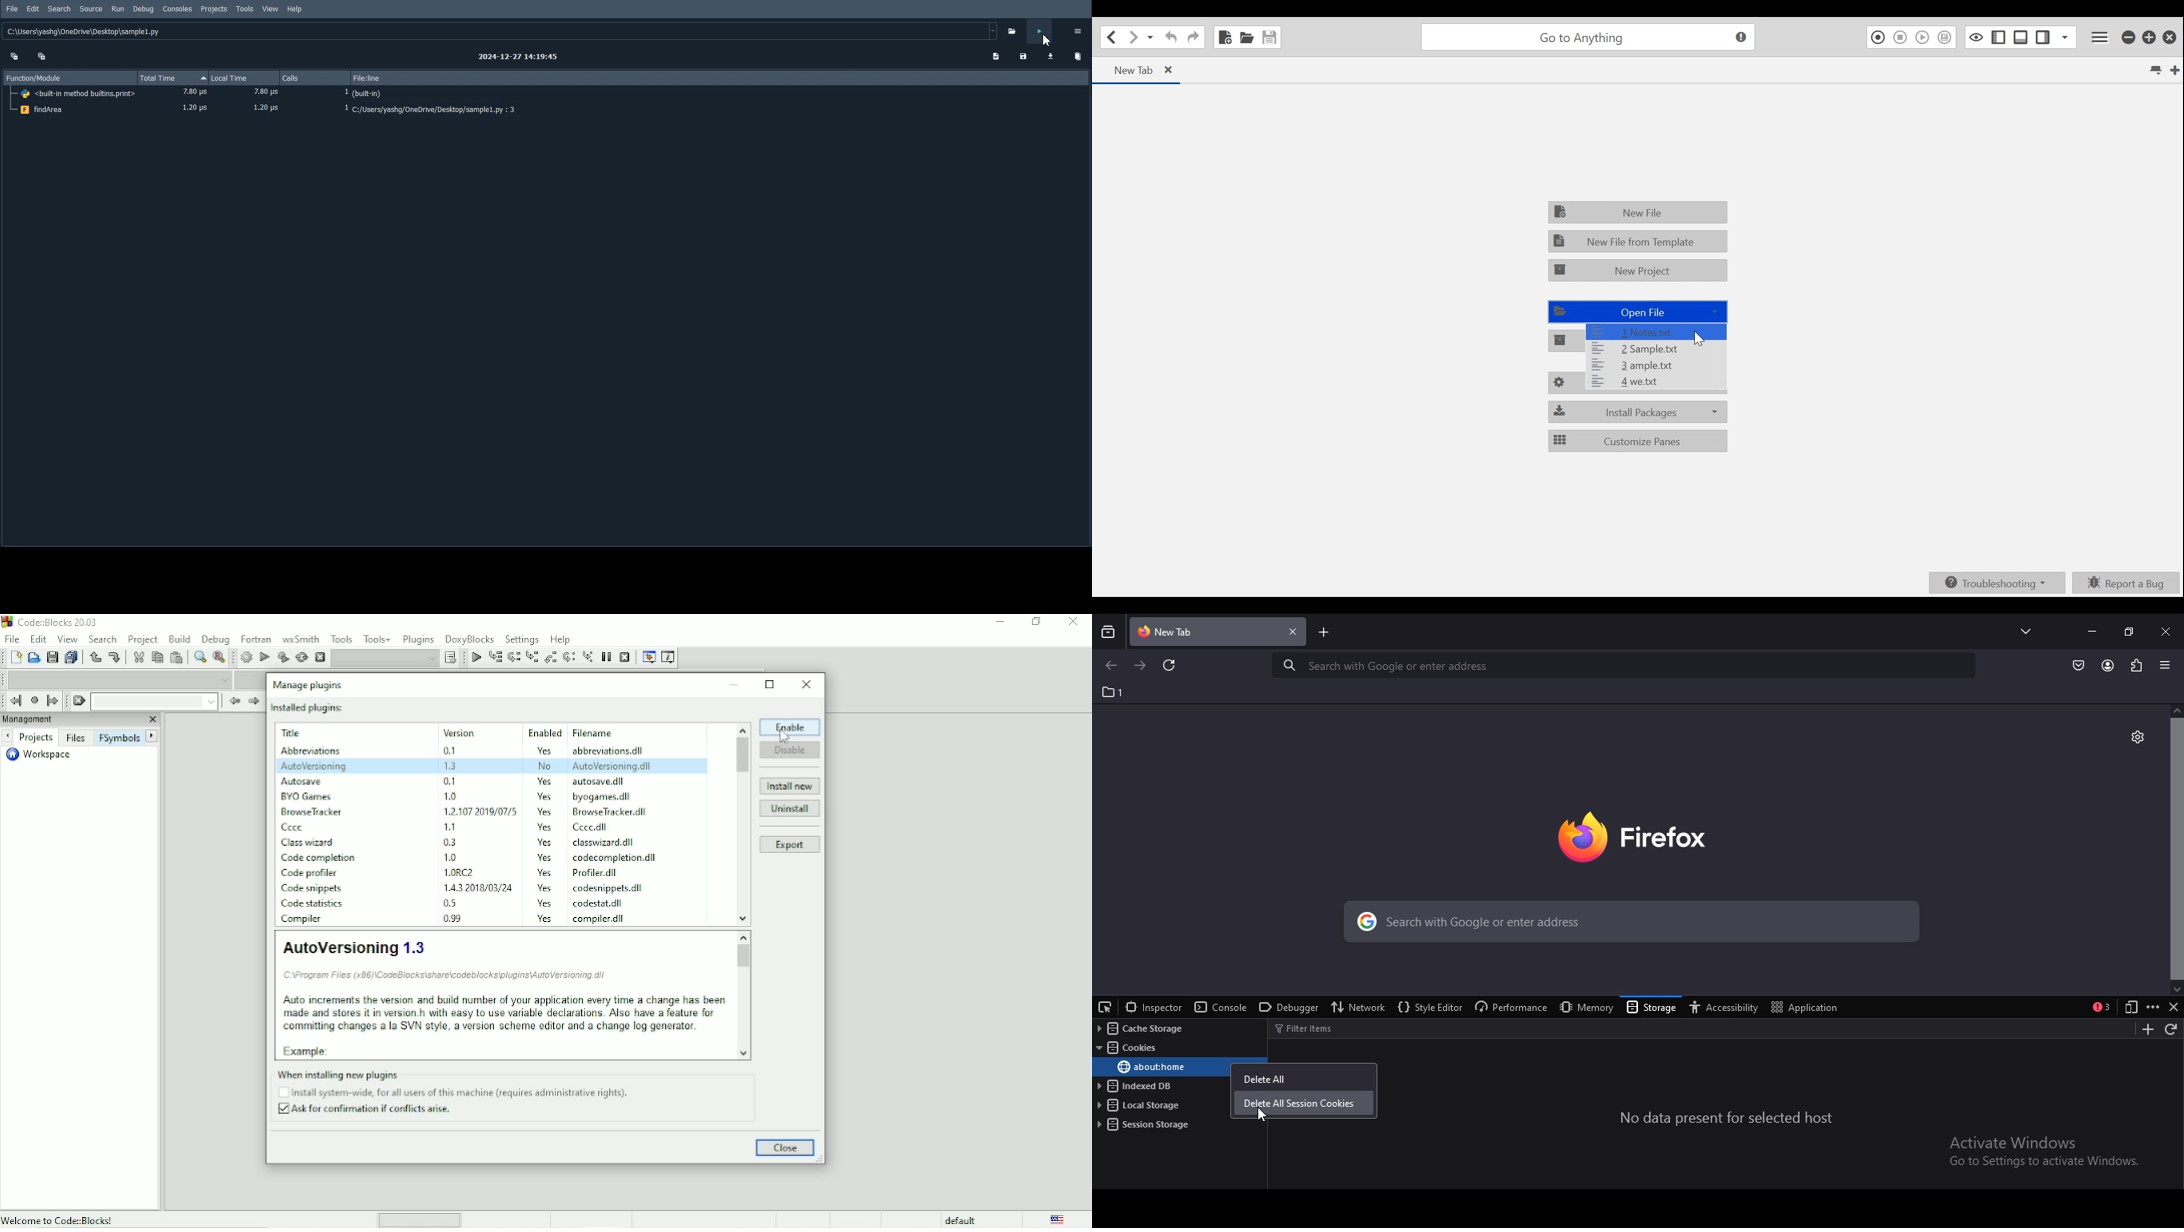  I want to click on Vertical scrollbar, so click(743, 756).